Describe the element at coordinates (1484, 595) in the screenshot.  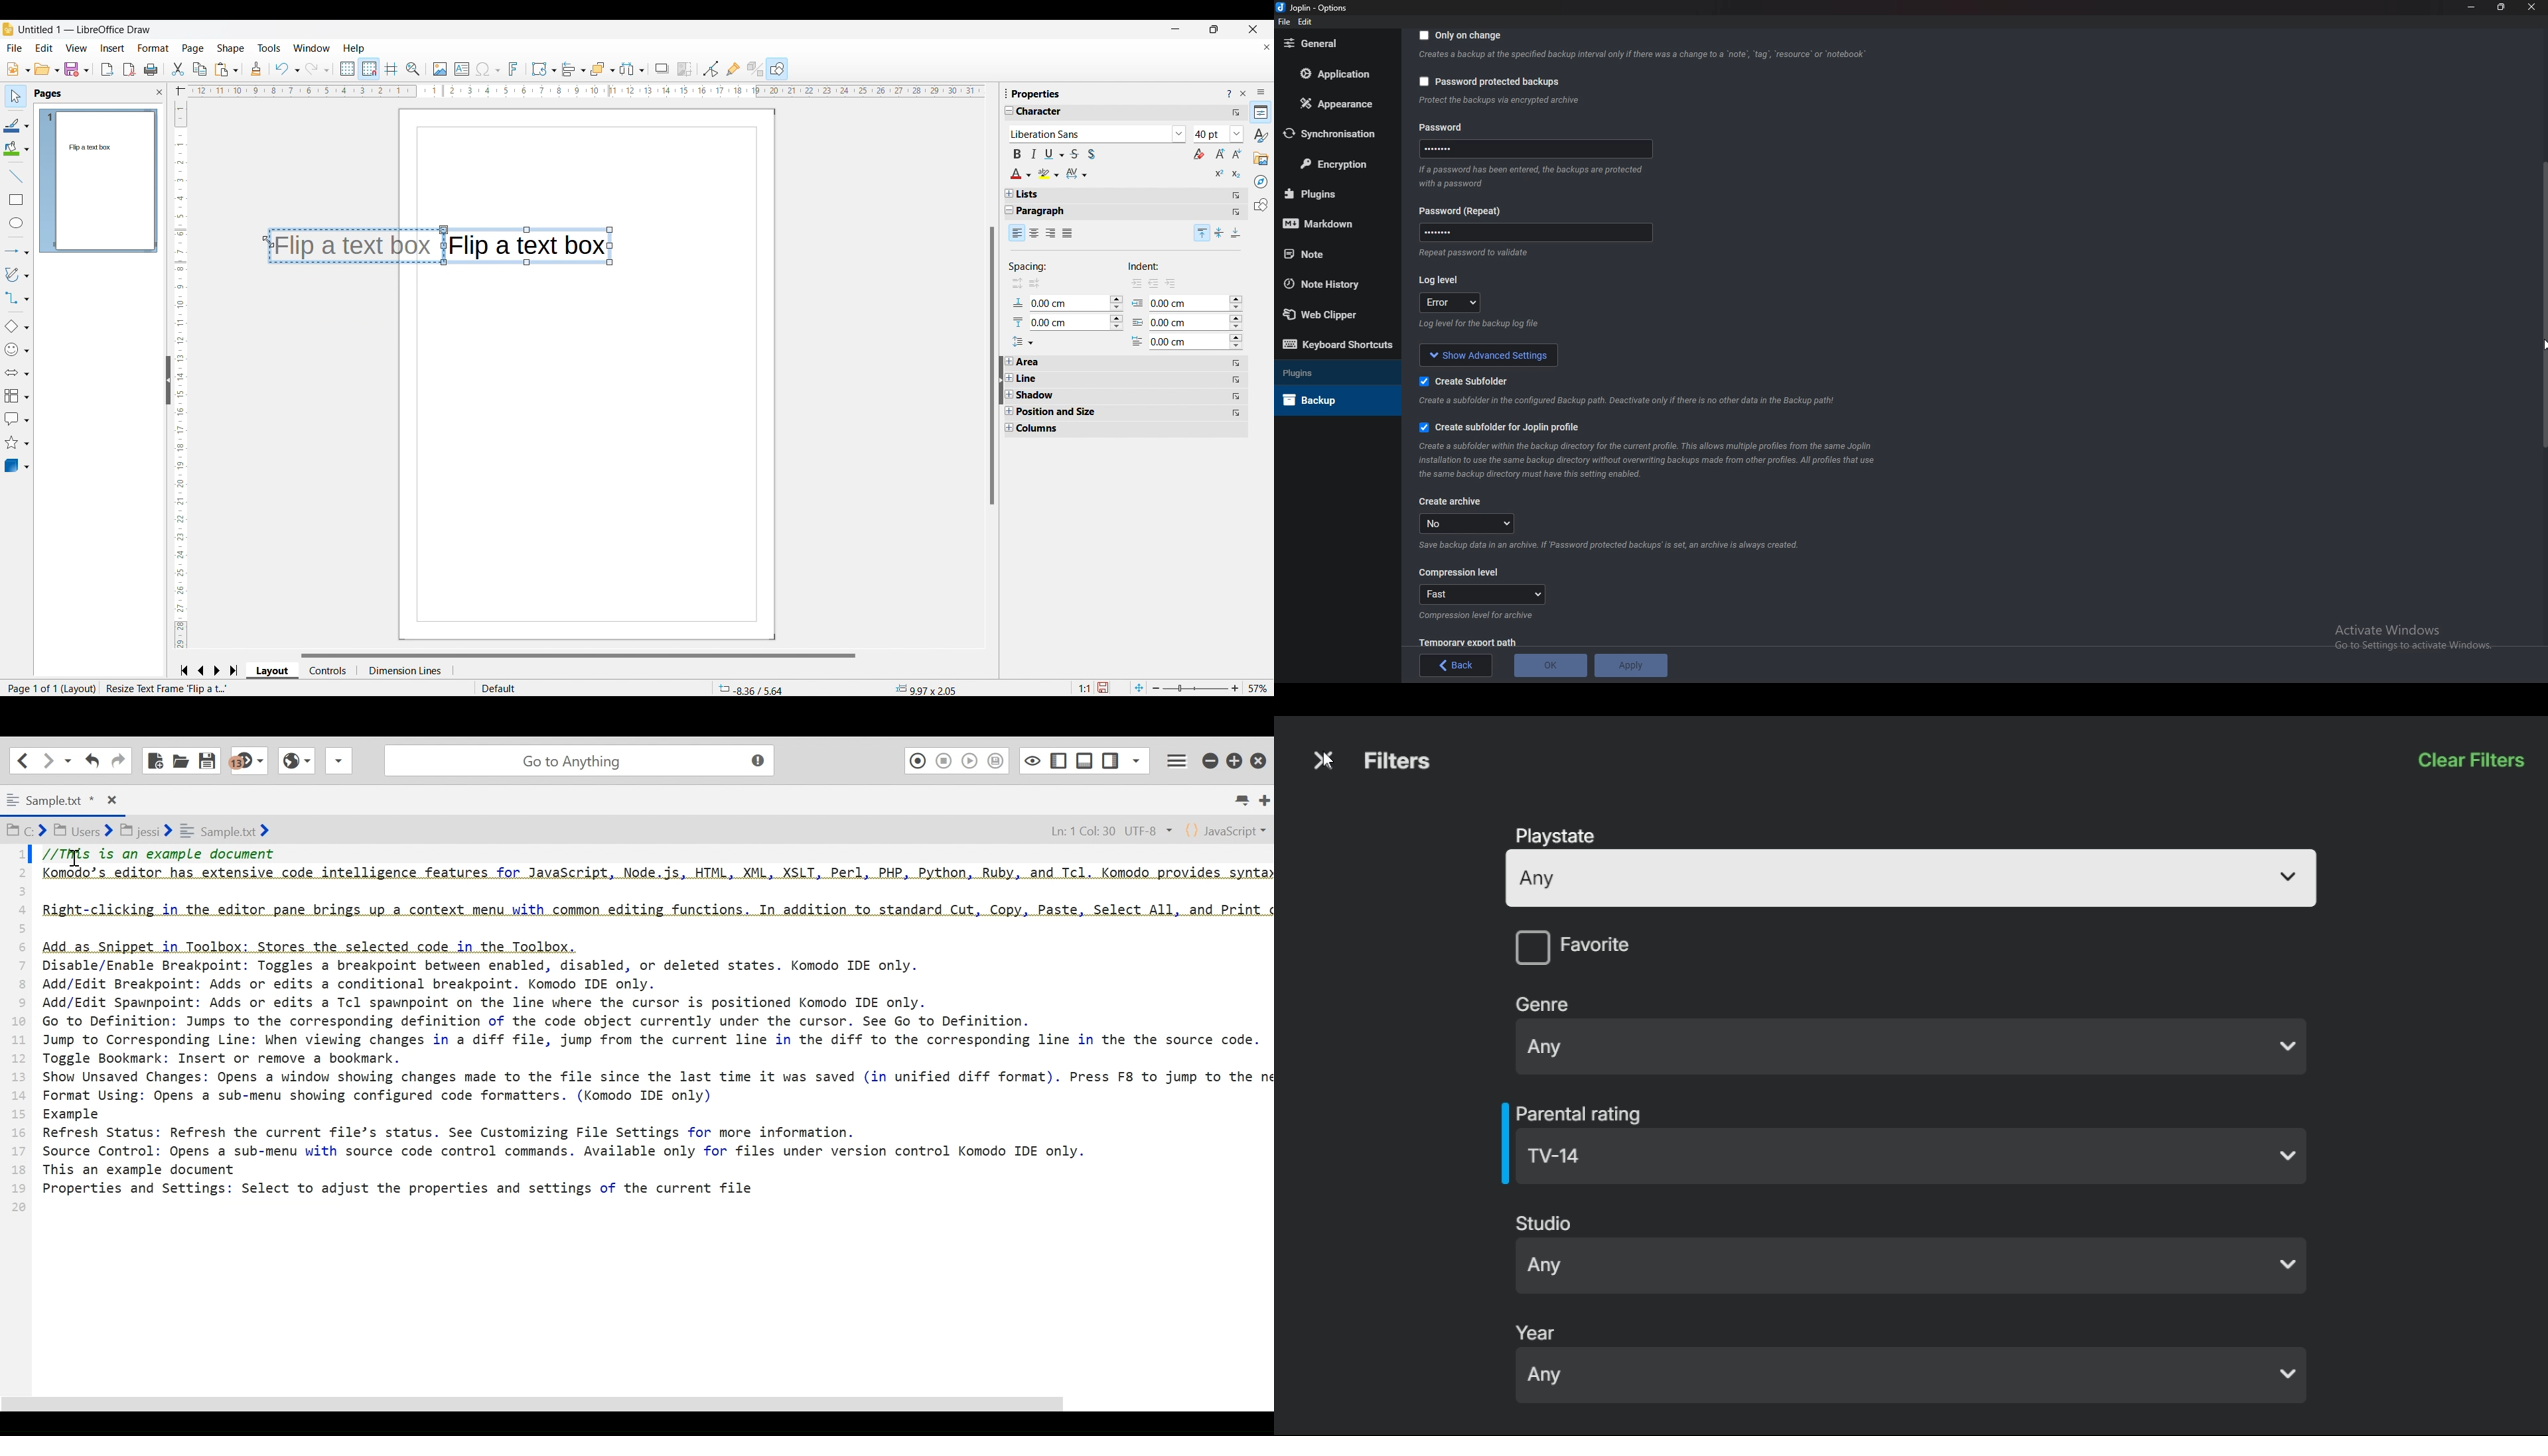
I see `fast` at that location.